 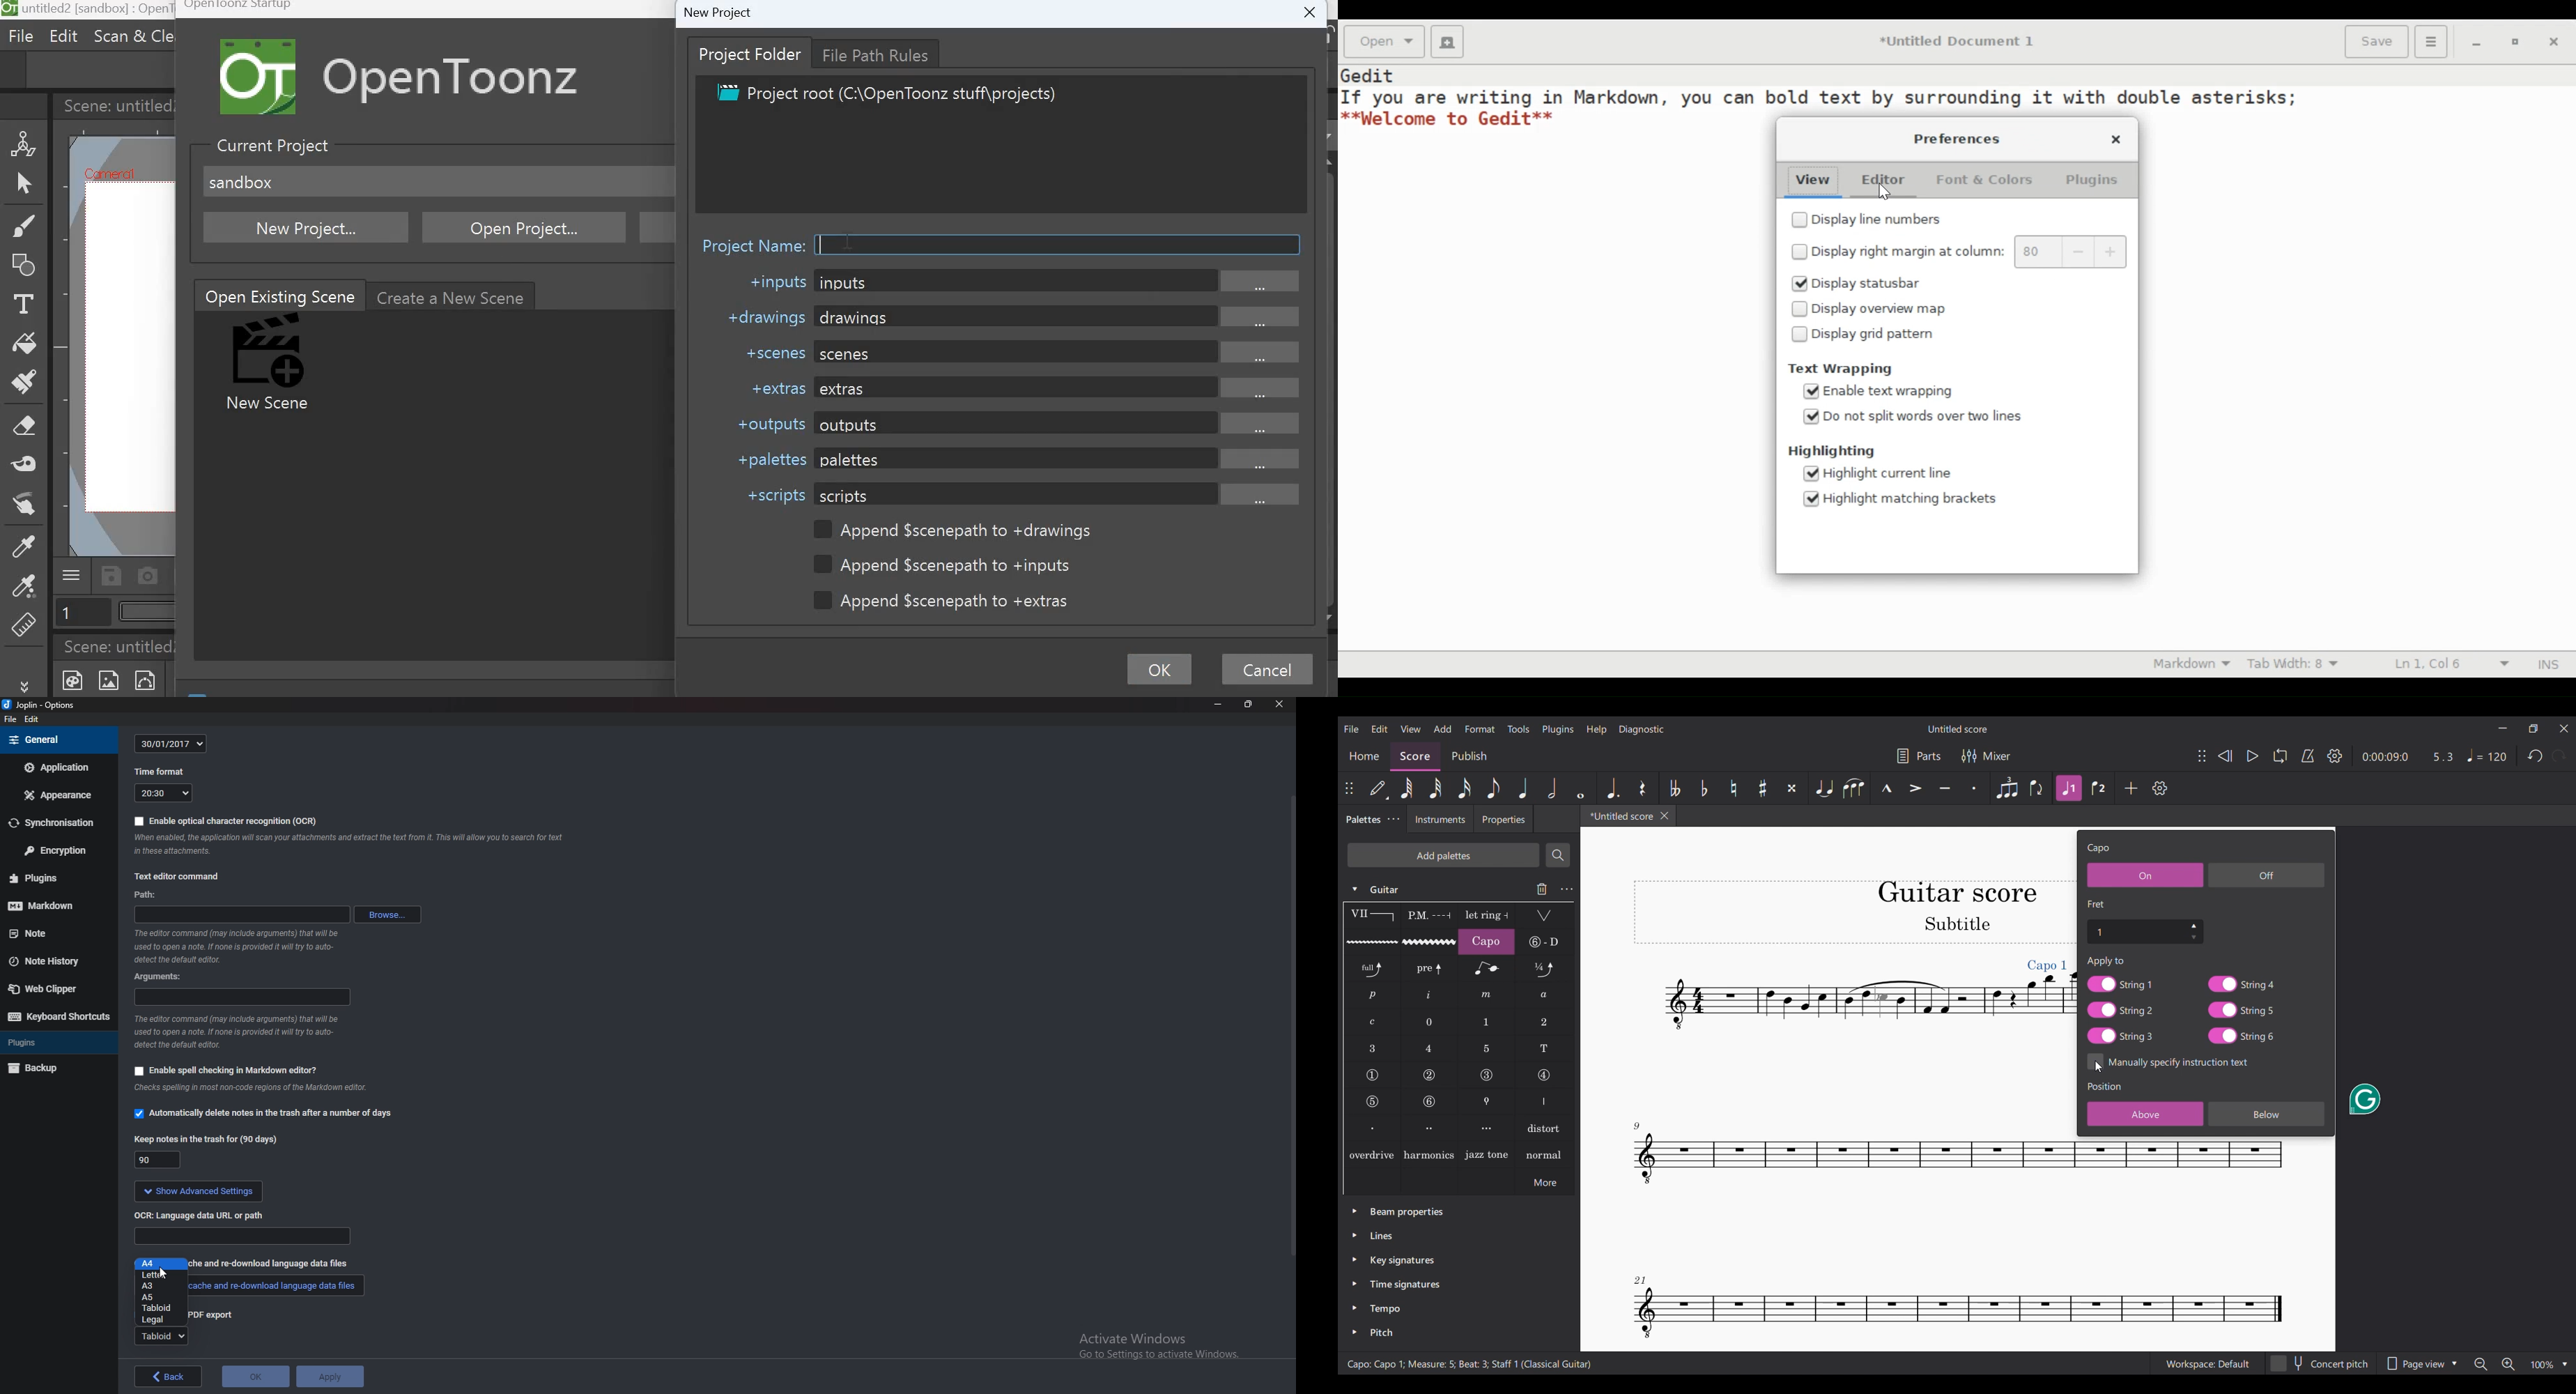 What do you see at coordinates (2048, 965) in the screenshot?
I see `Capo added` at bounding box center [2048, 965].